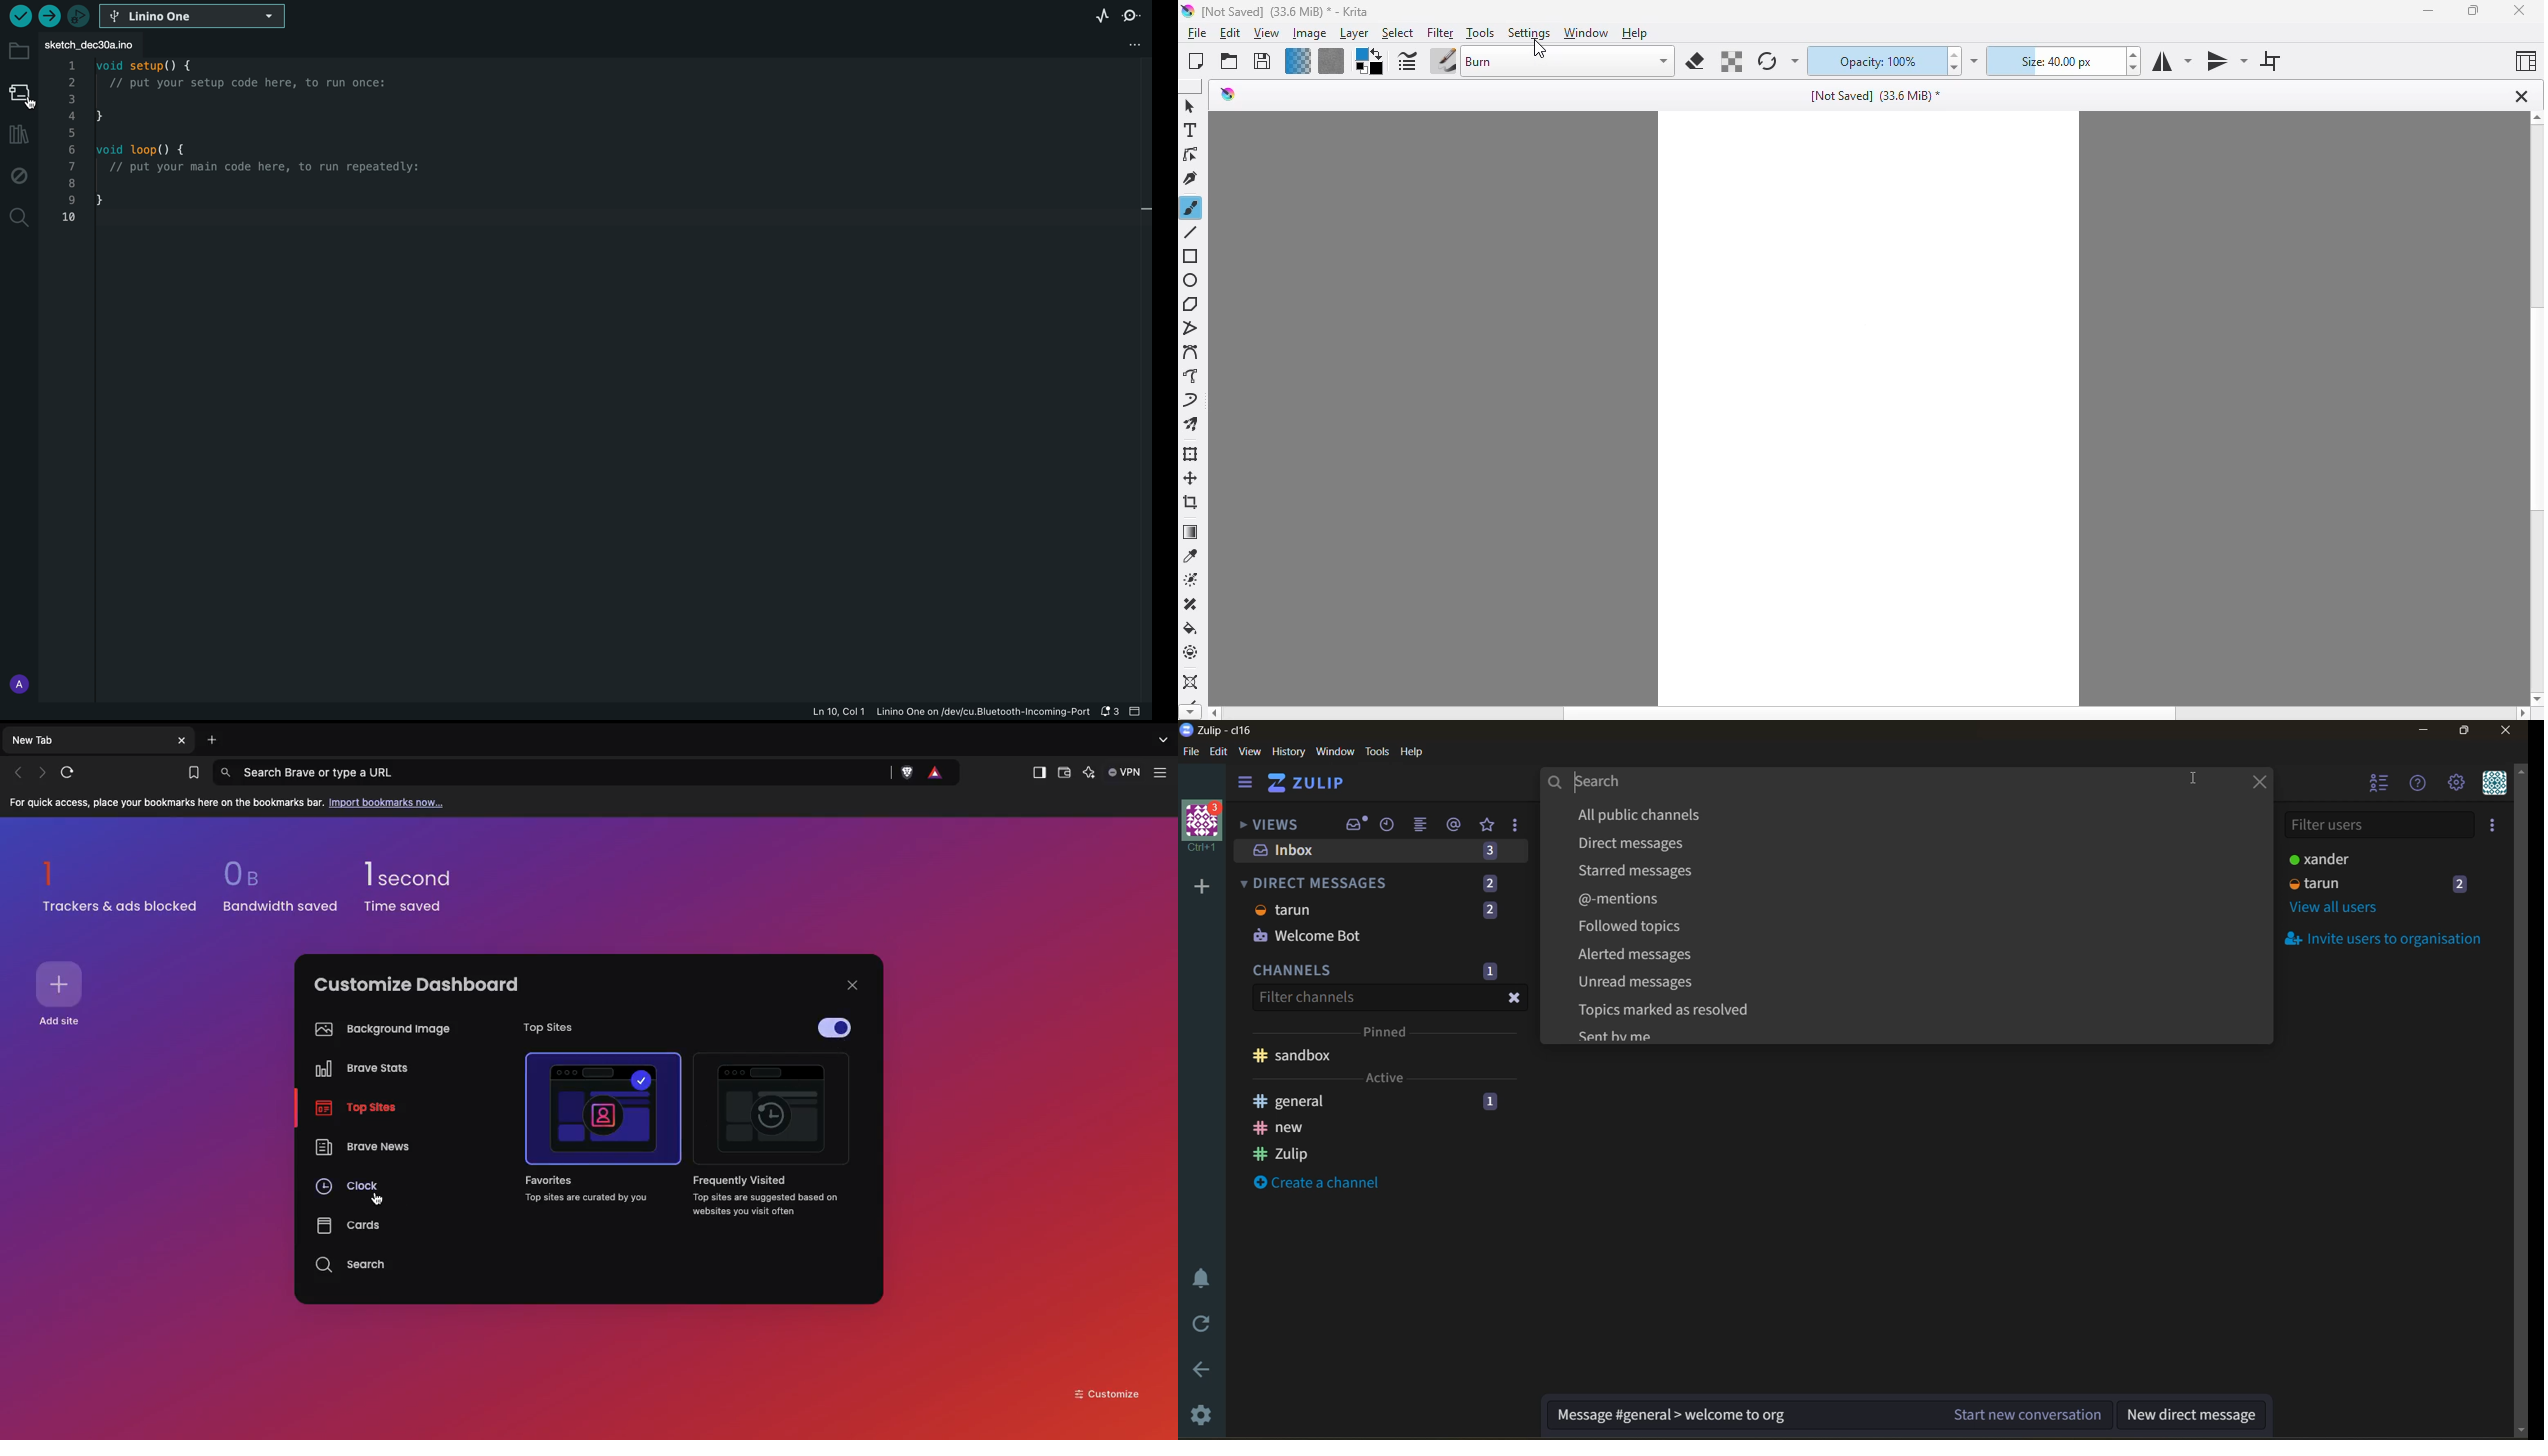  I want to click on Clock, so click(349, 1189).